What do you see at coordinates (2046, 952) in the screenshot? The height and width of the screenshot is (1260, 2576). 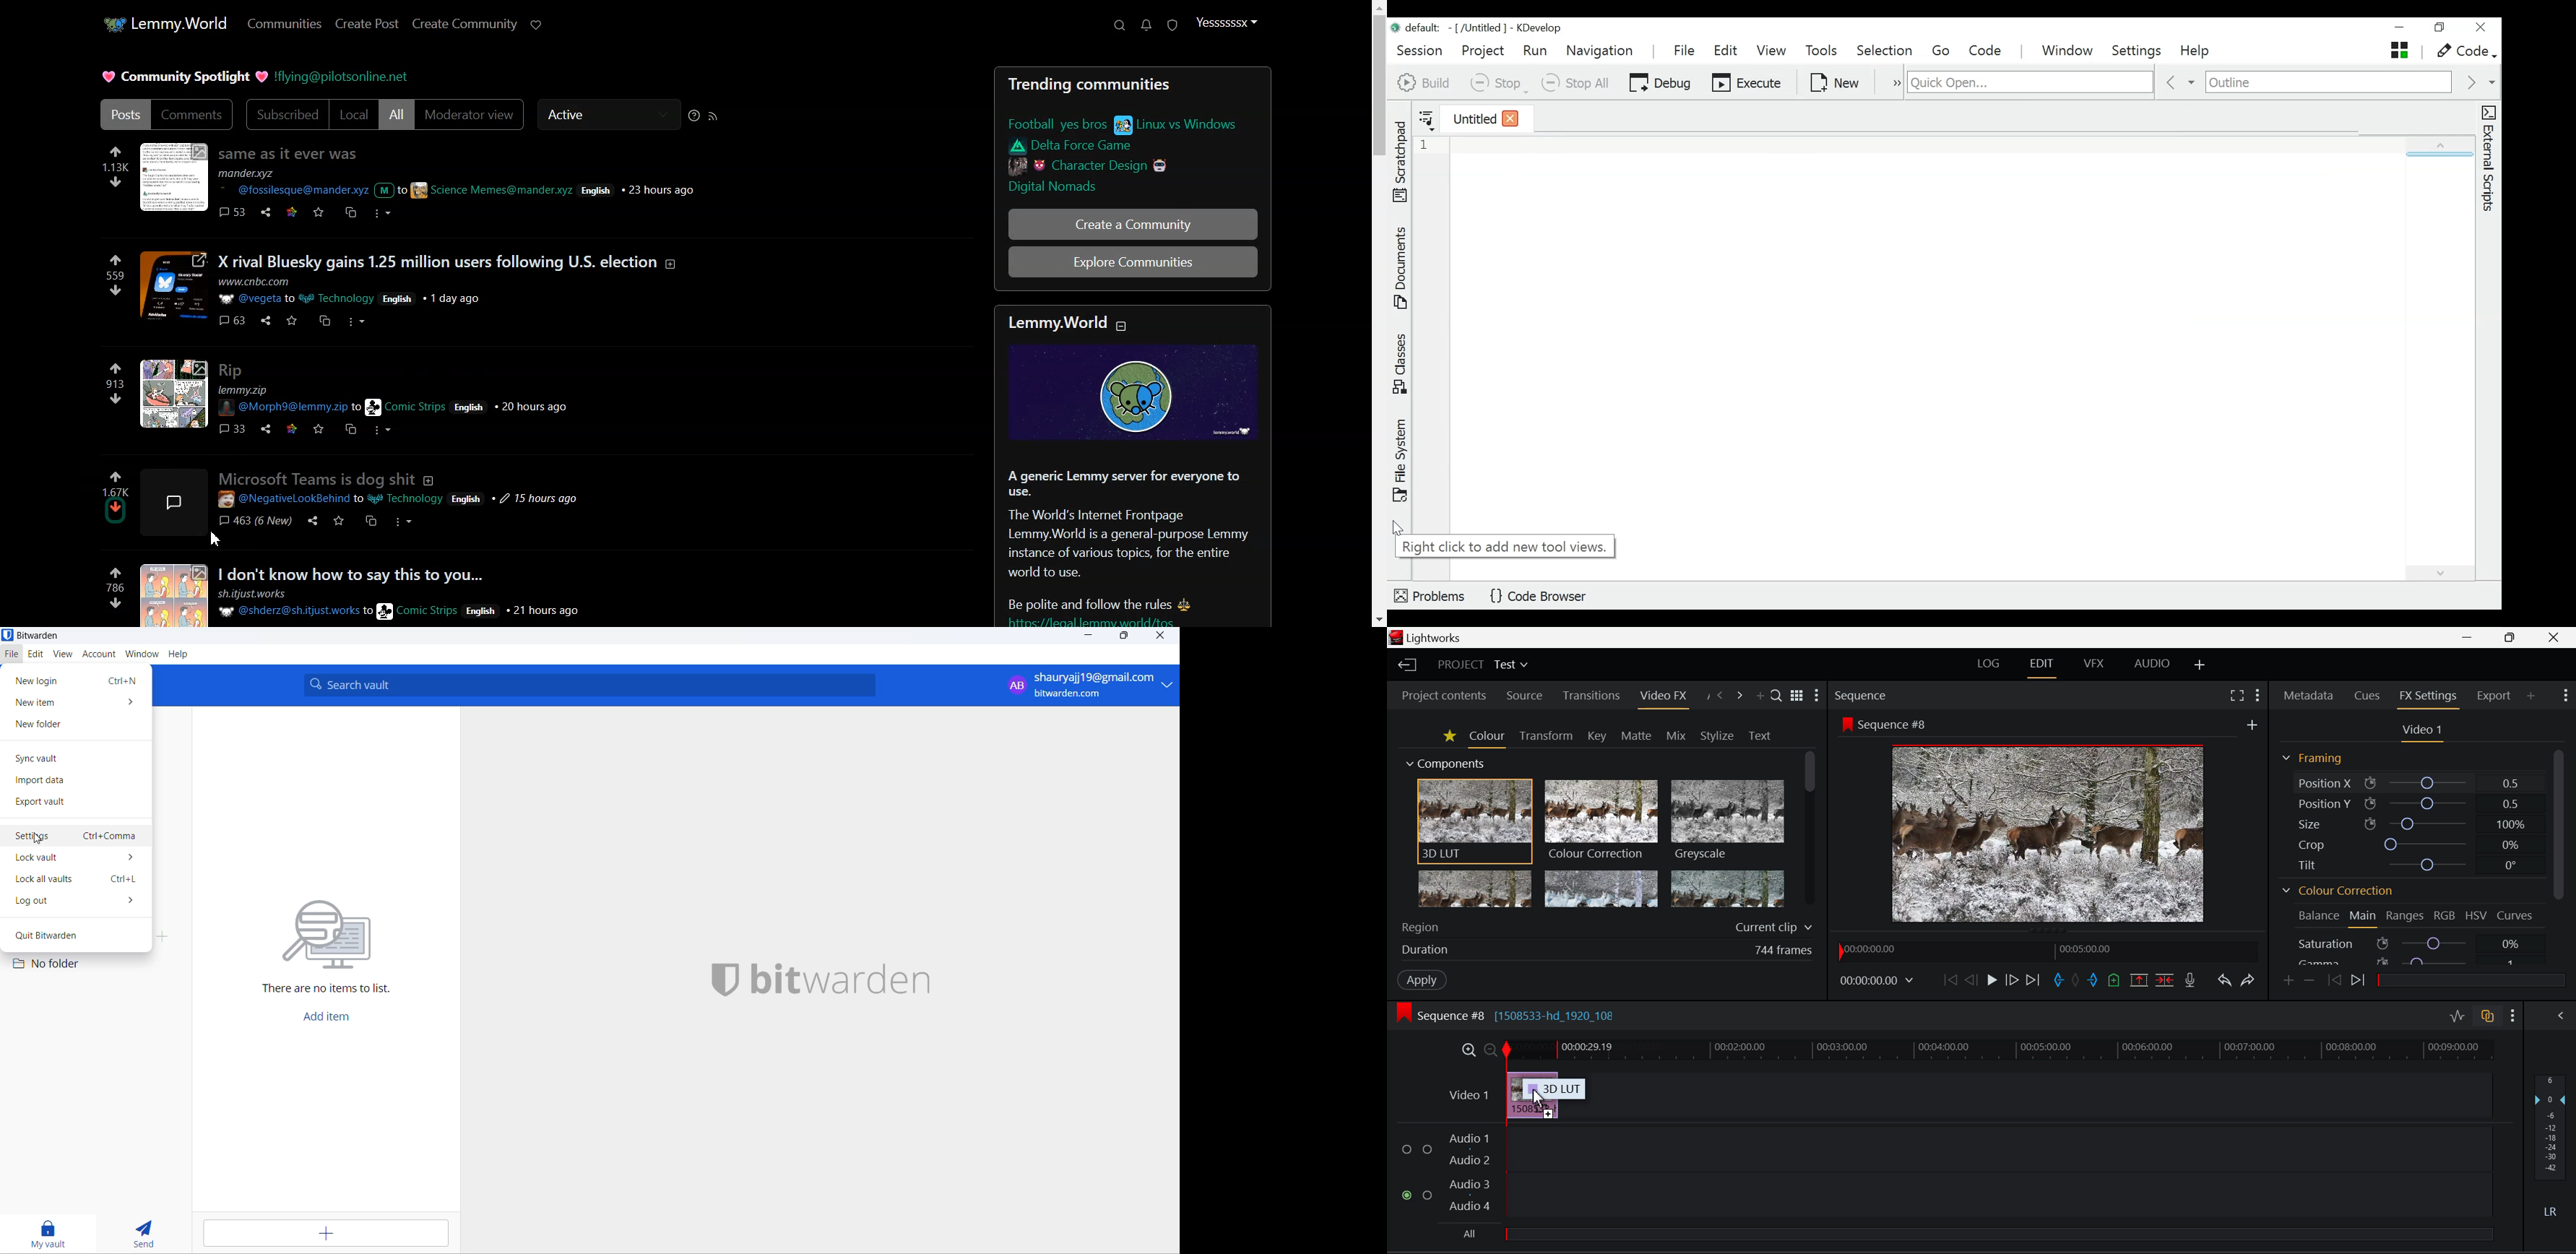 I see `Project Timeline Navigator` at bounding box center [2046, 952].